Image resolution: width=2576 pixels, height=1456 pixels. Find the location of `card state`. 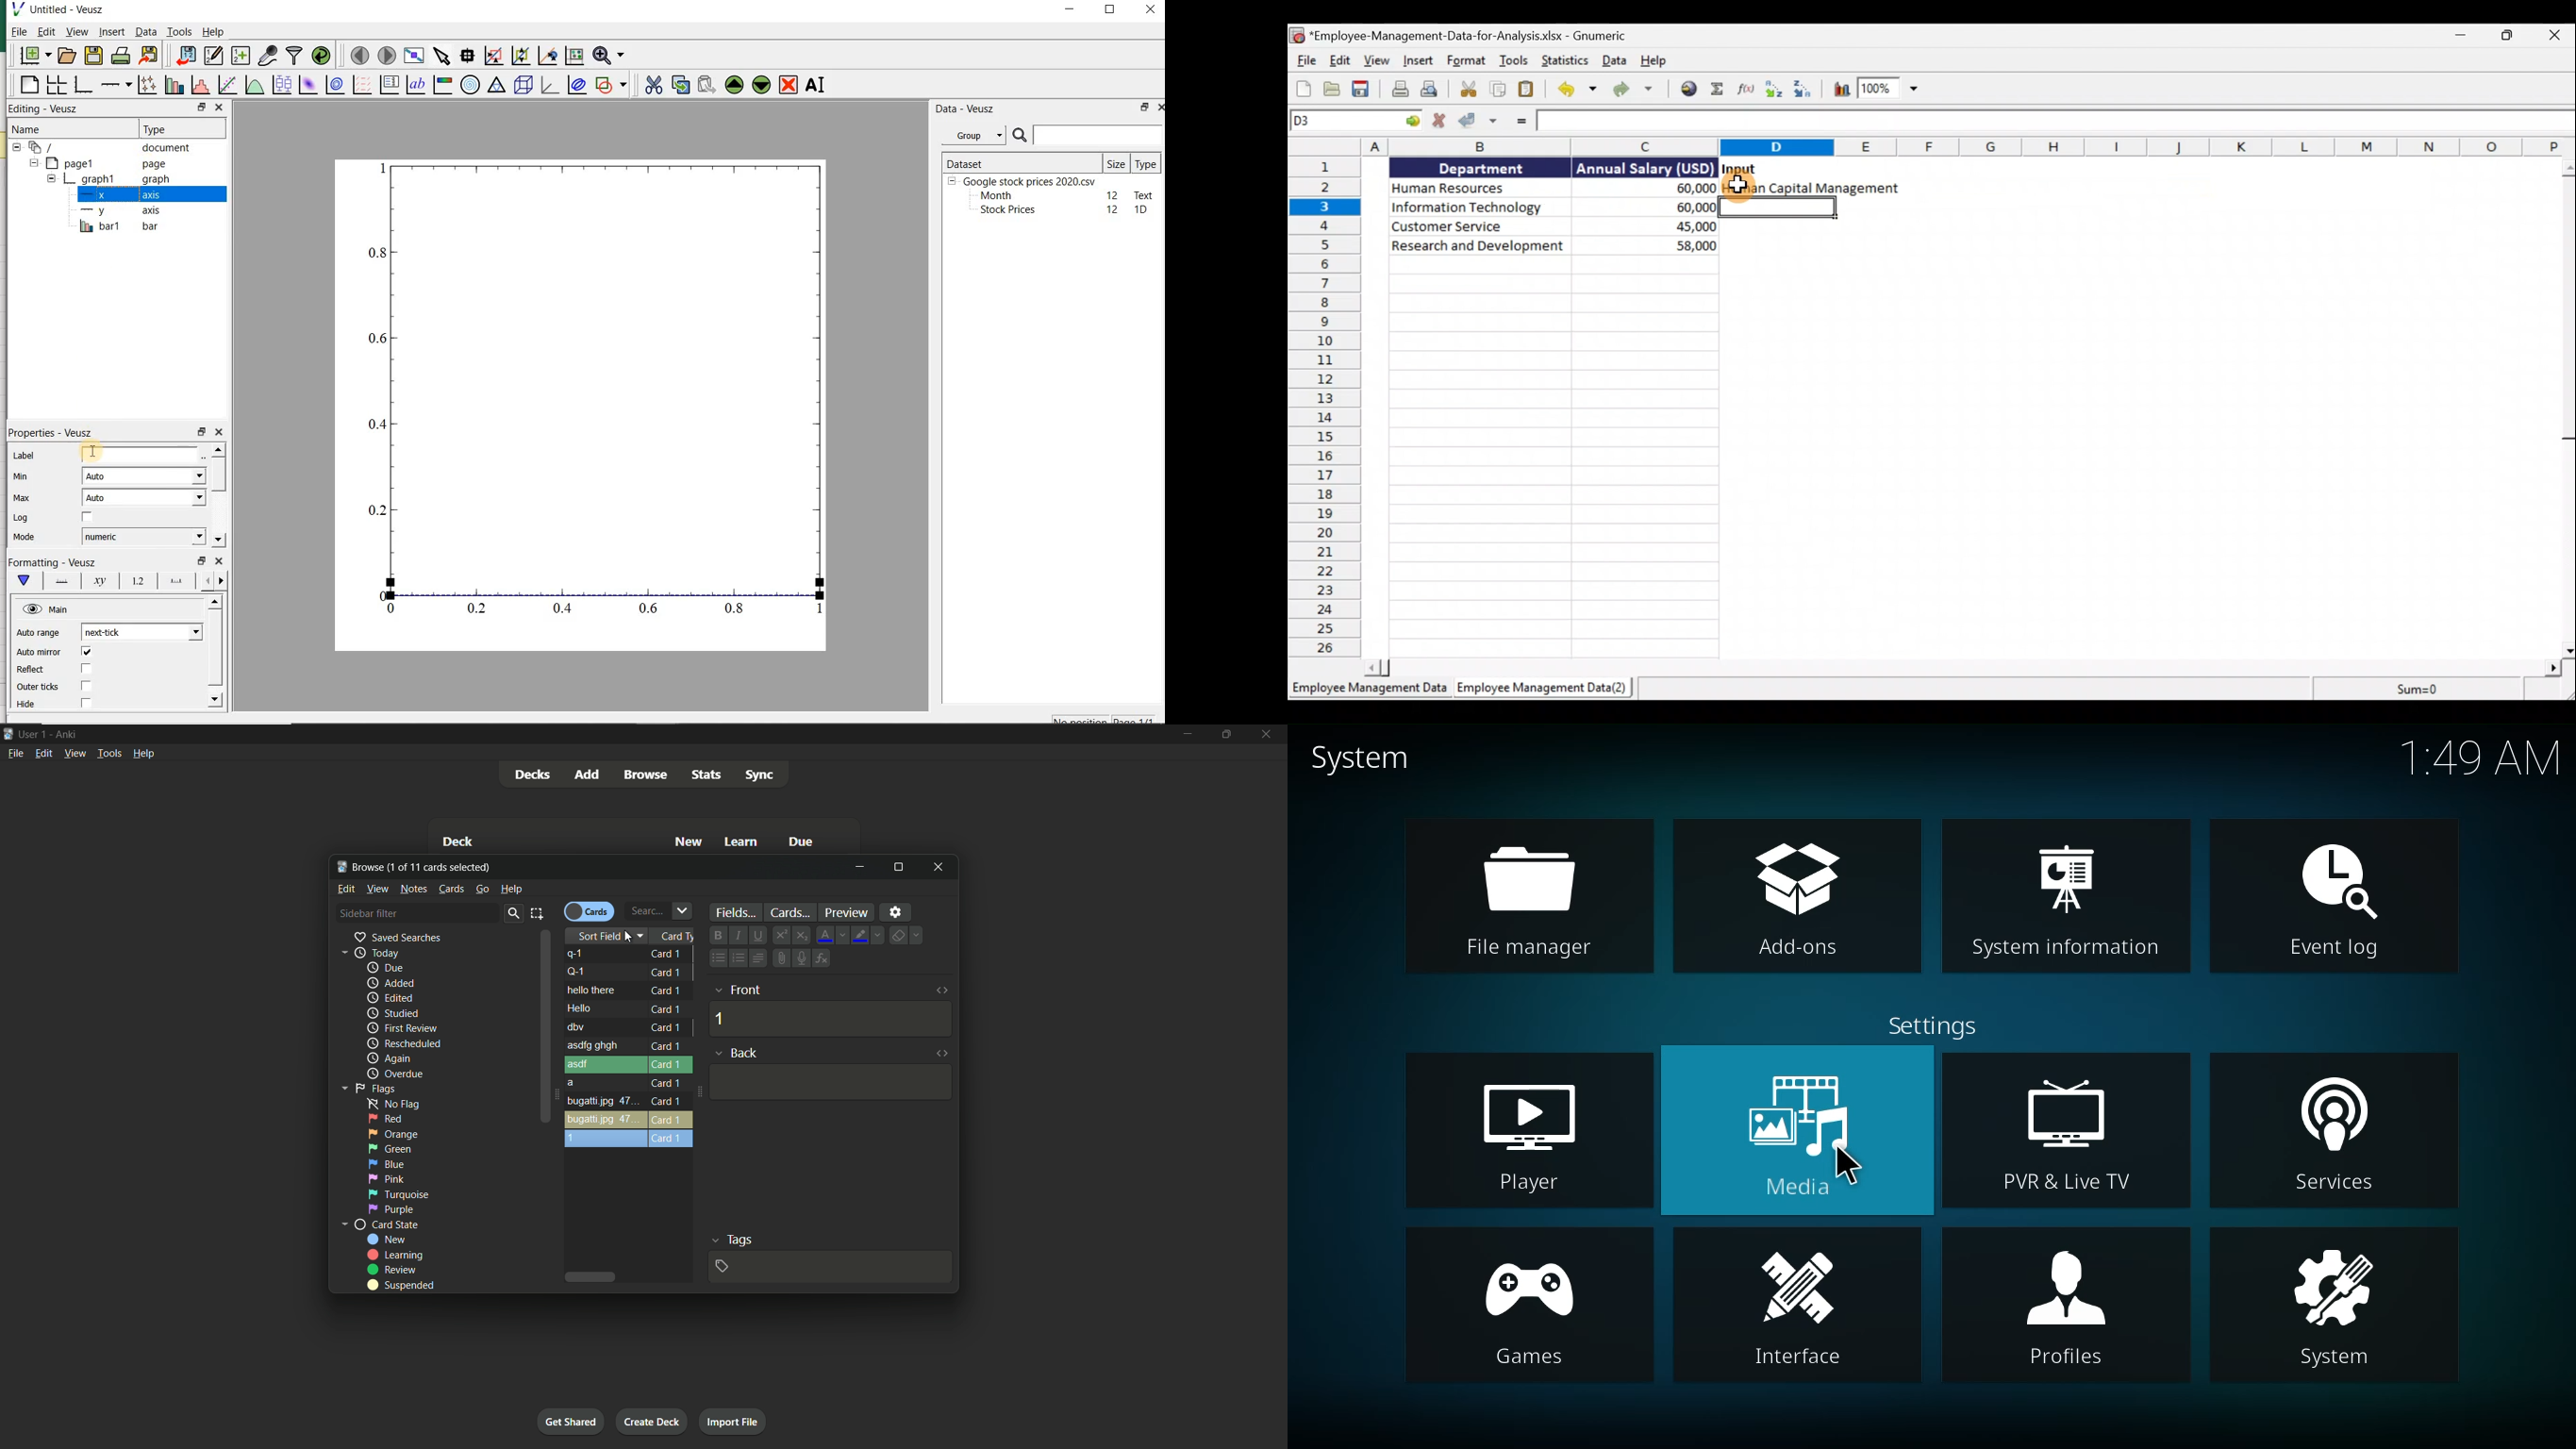

card state is located at coordinates (385, 1224).